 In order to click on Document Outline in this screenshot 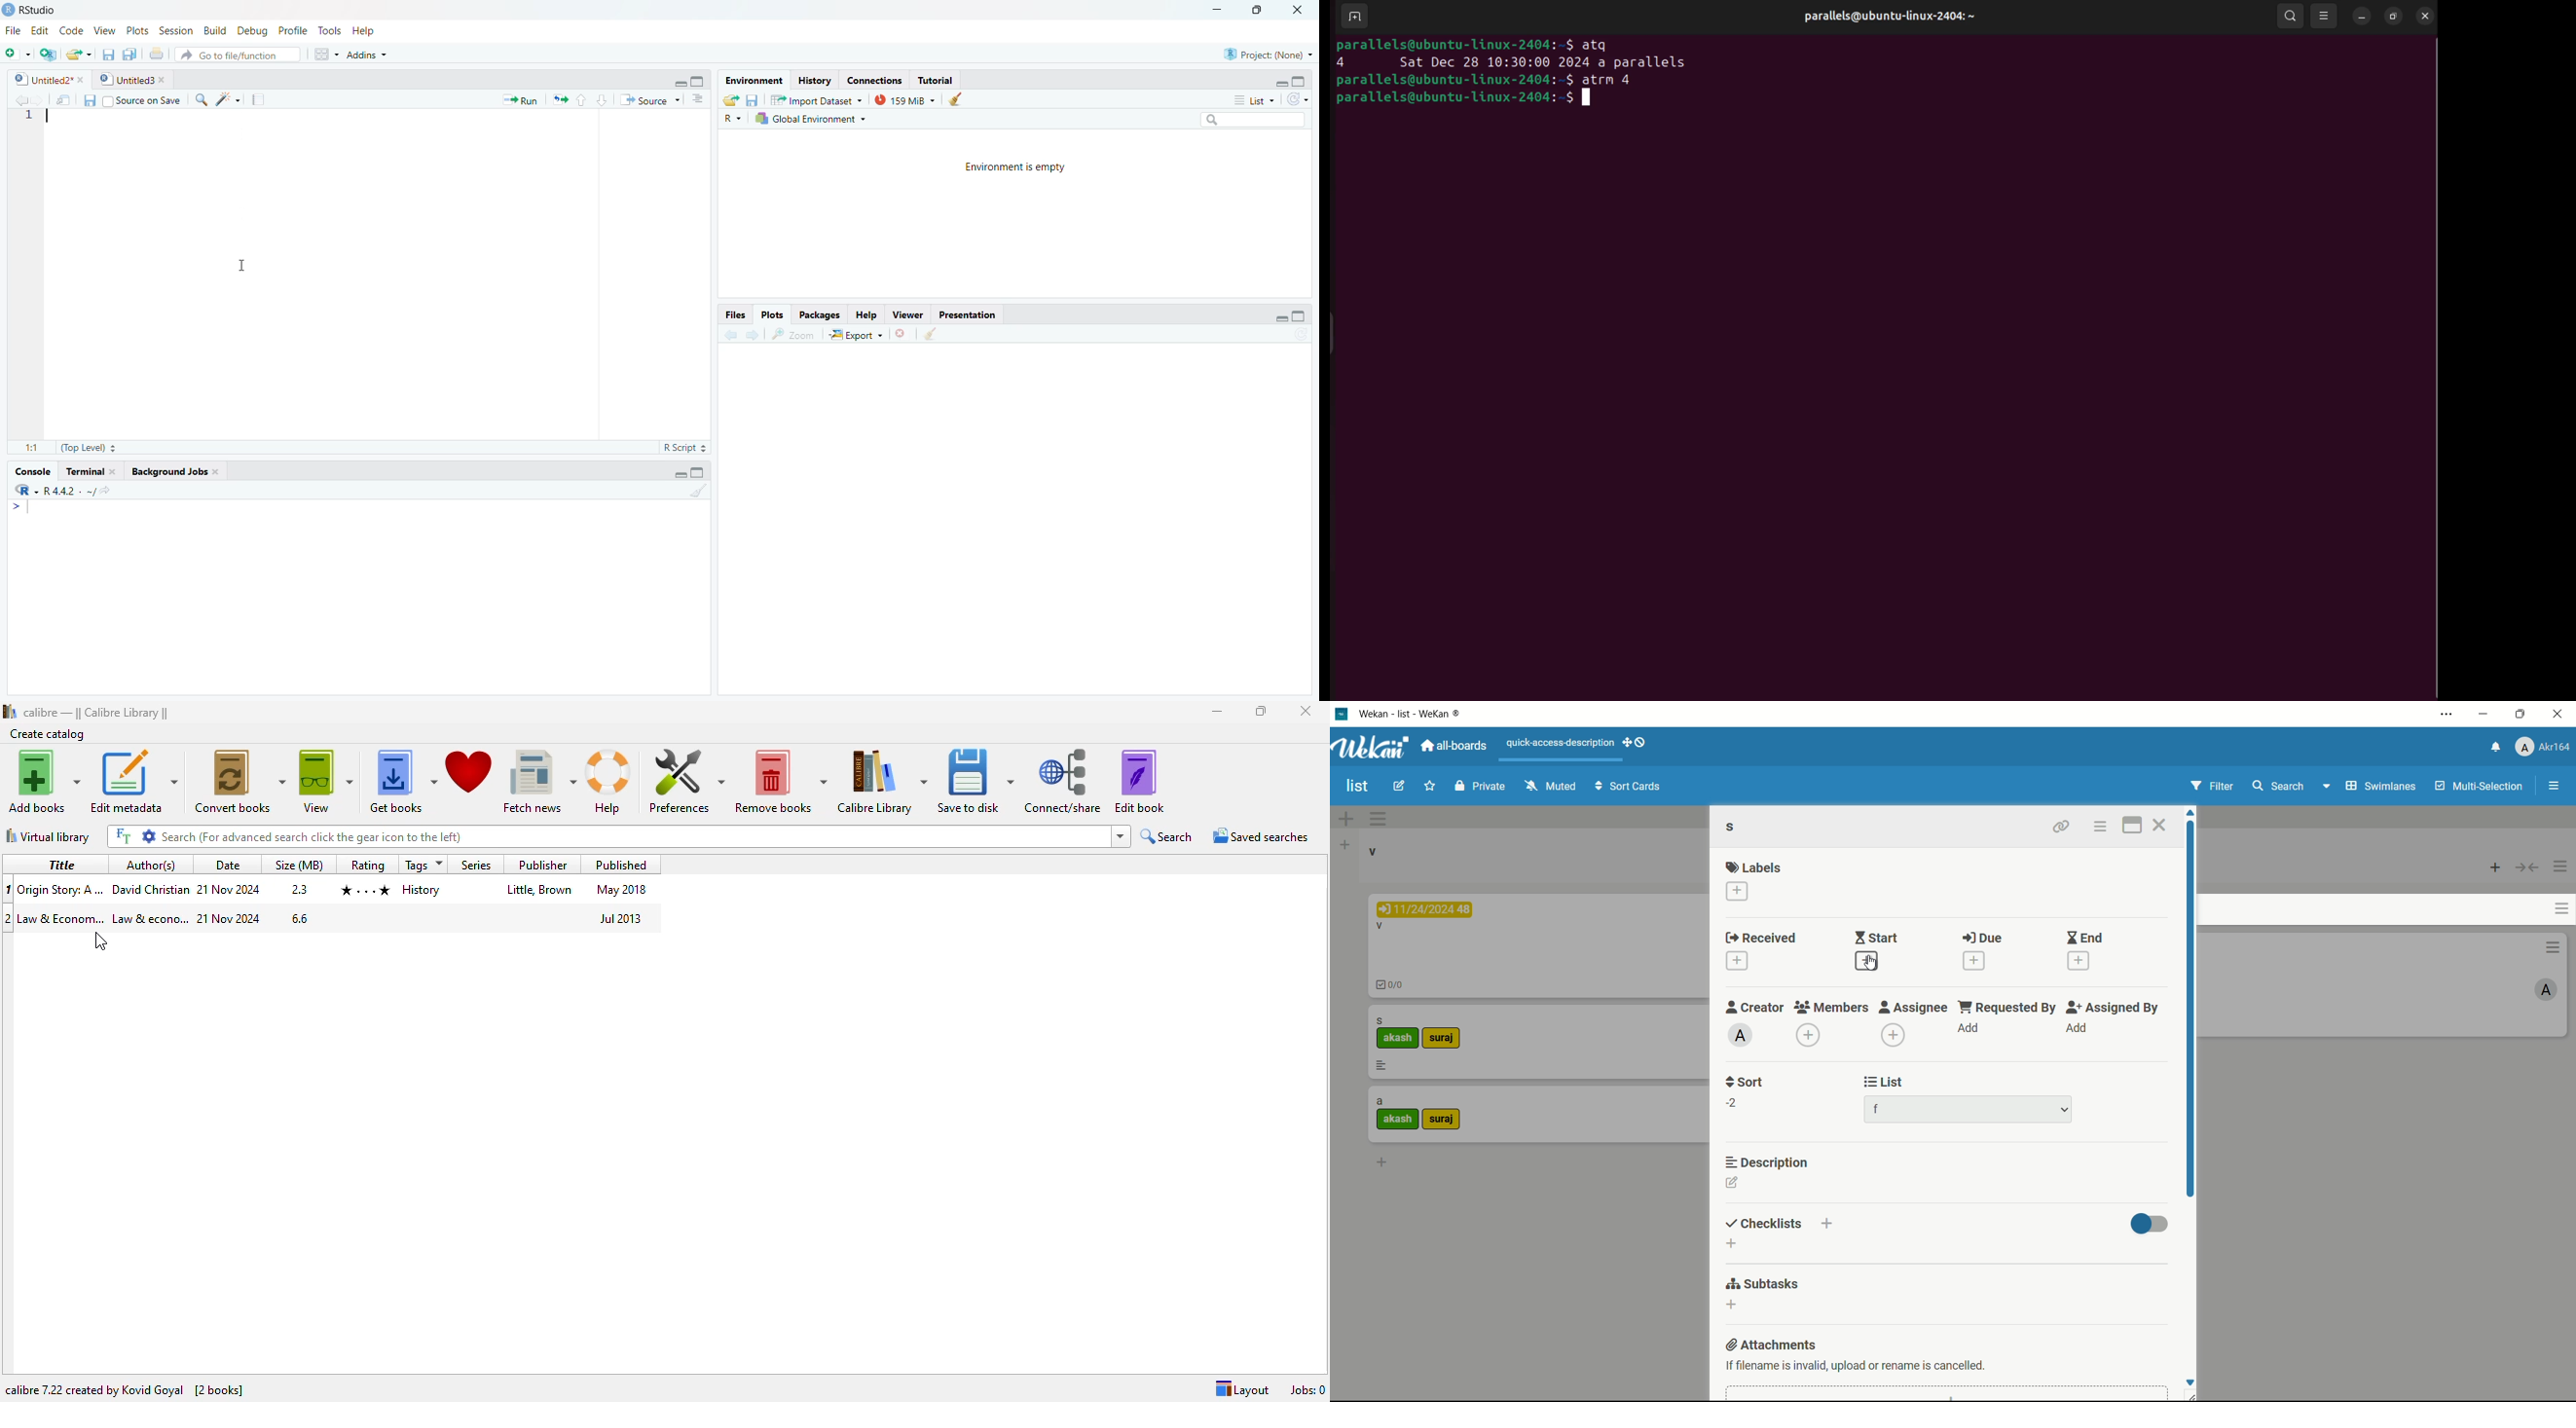, I will do `click(697, 98)`.